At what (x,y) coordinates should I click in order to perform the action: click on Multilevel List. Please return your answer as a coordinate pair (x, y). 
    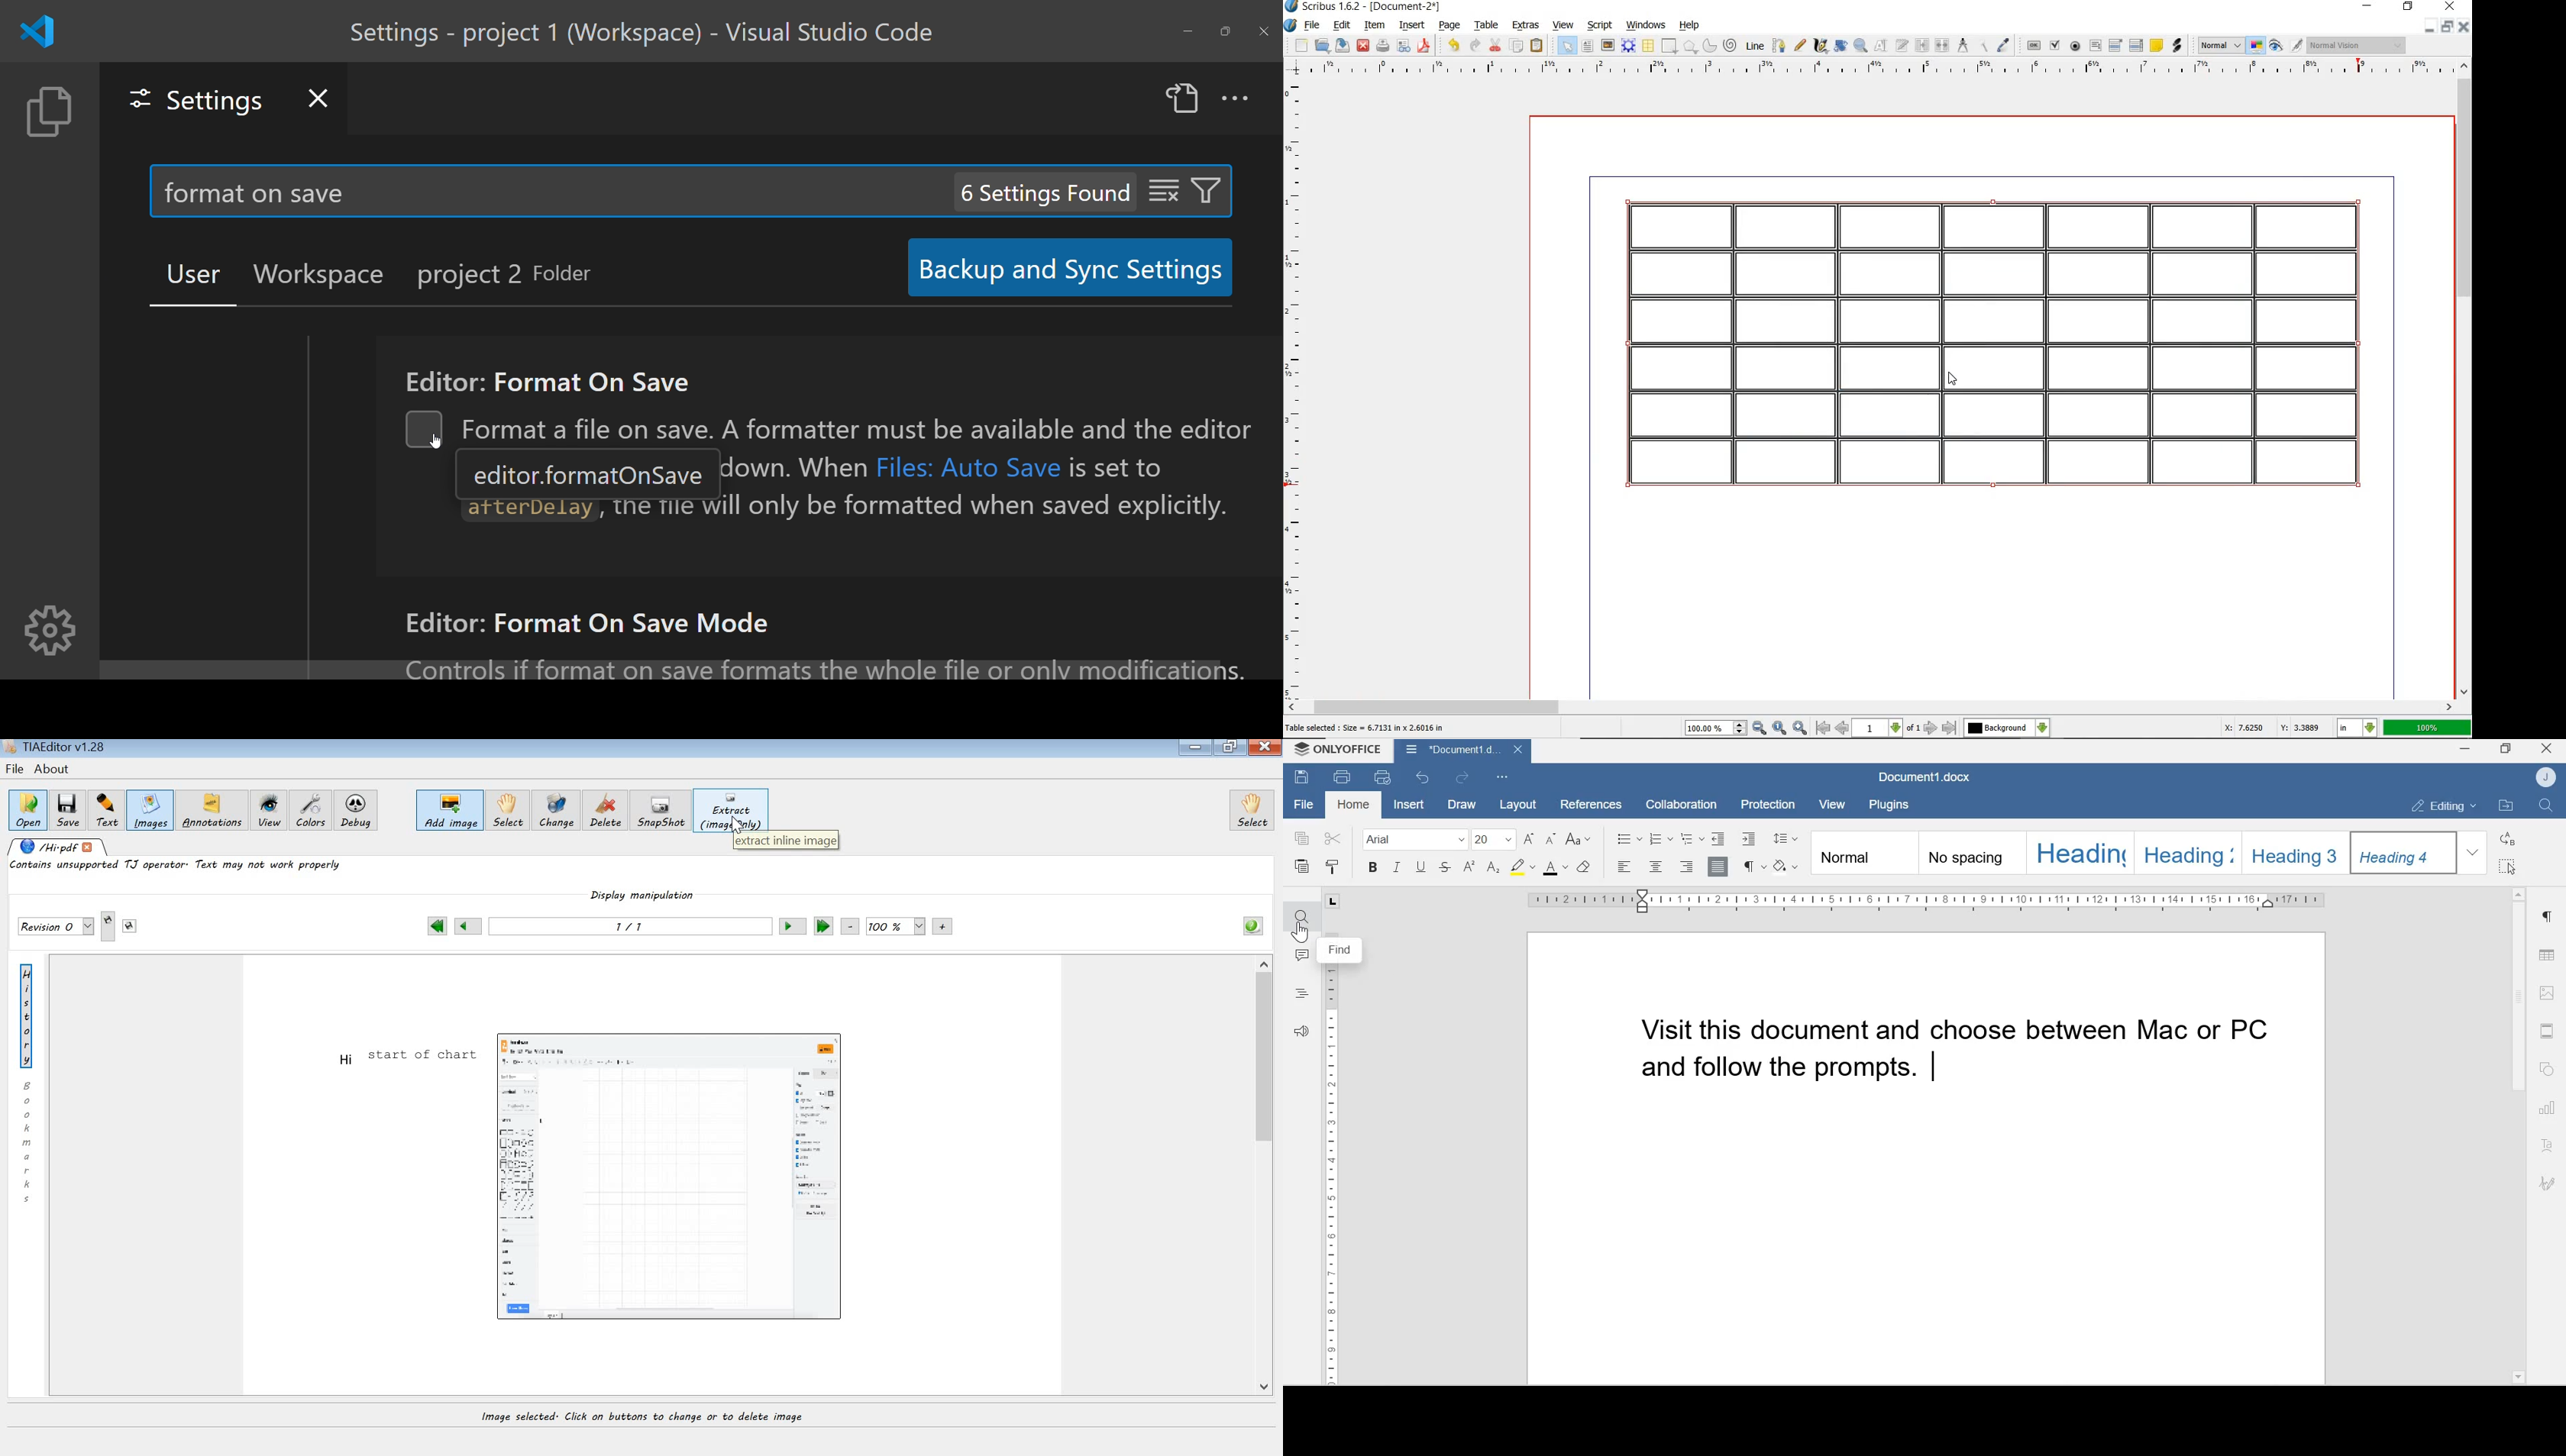
    Looking at the image, I should click on (1692, 838).